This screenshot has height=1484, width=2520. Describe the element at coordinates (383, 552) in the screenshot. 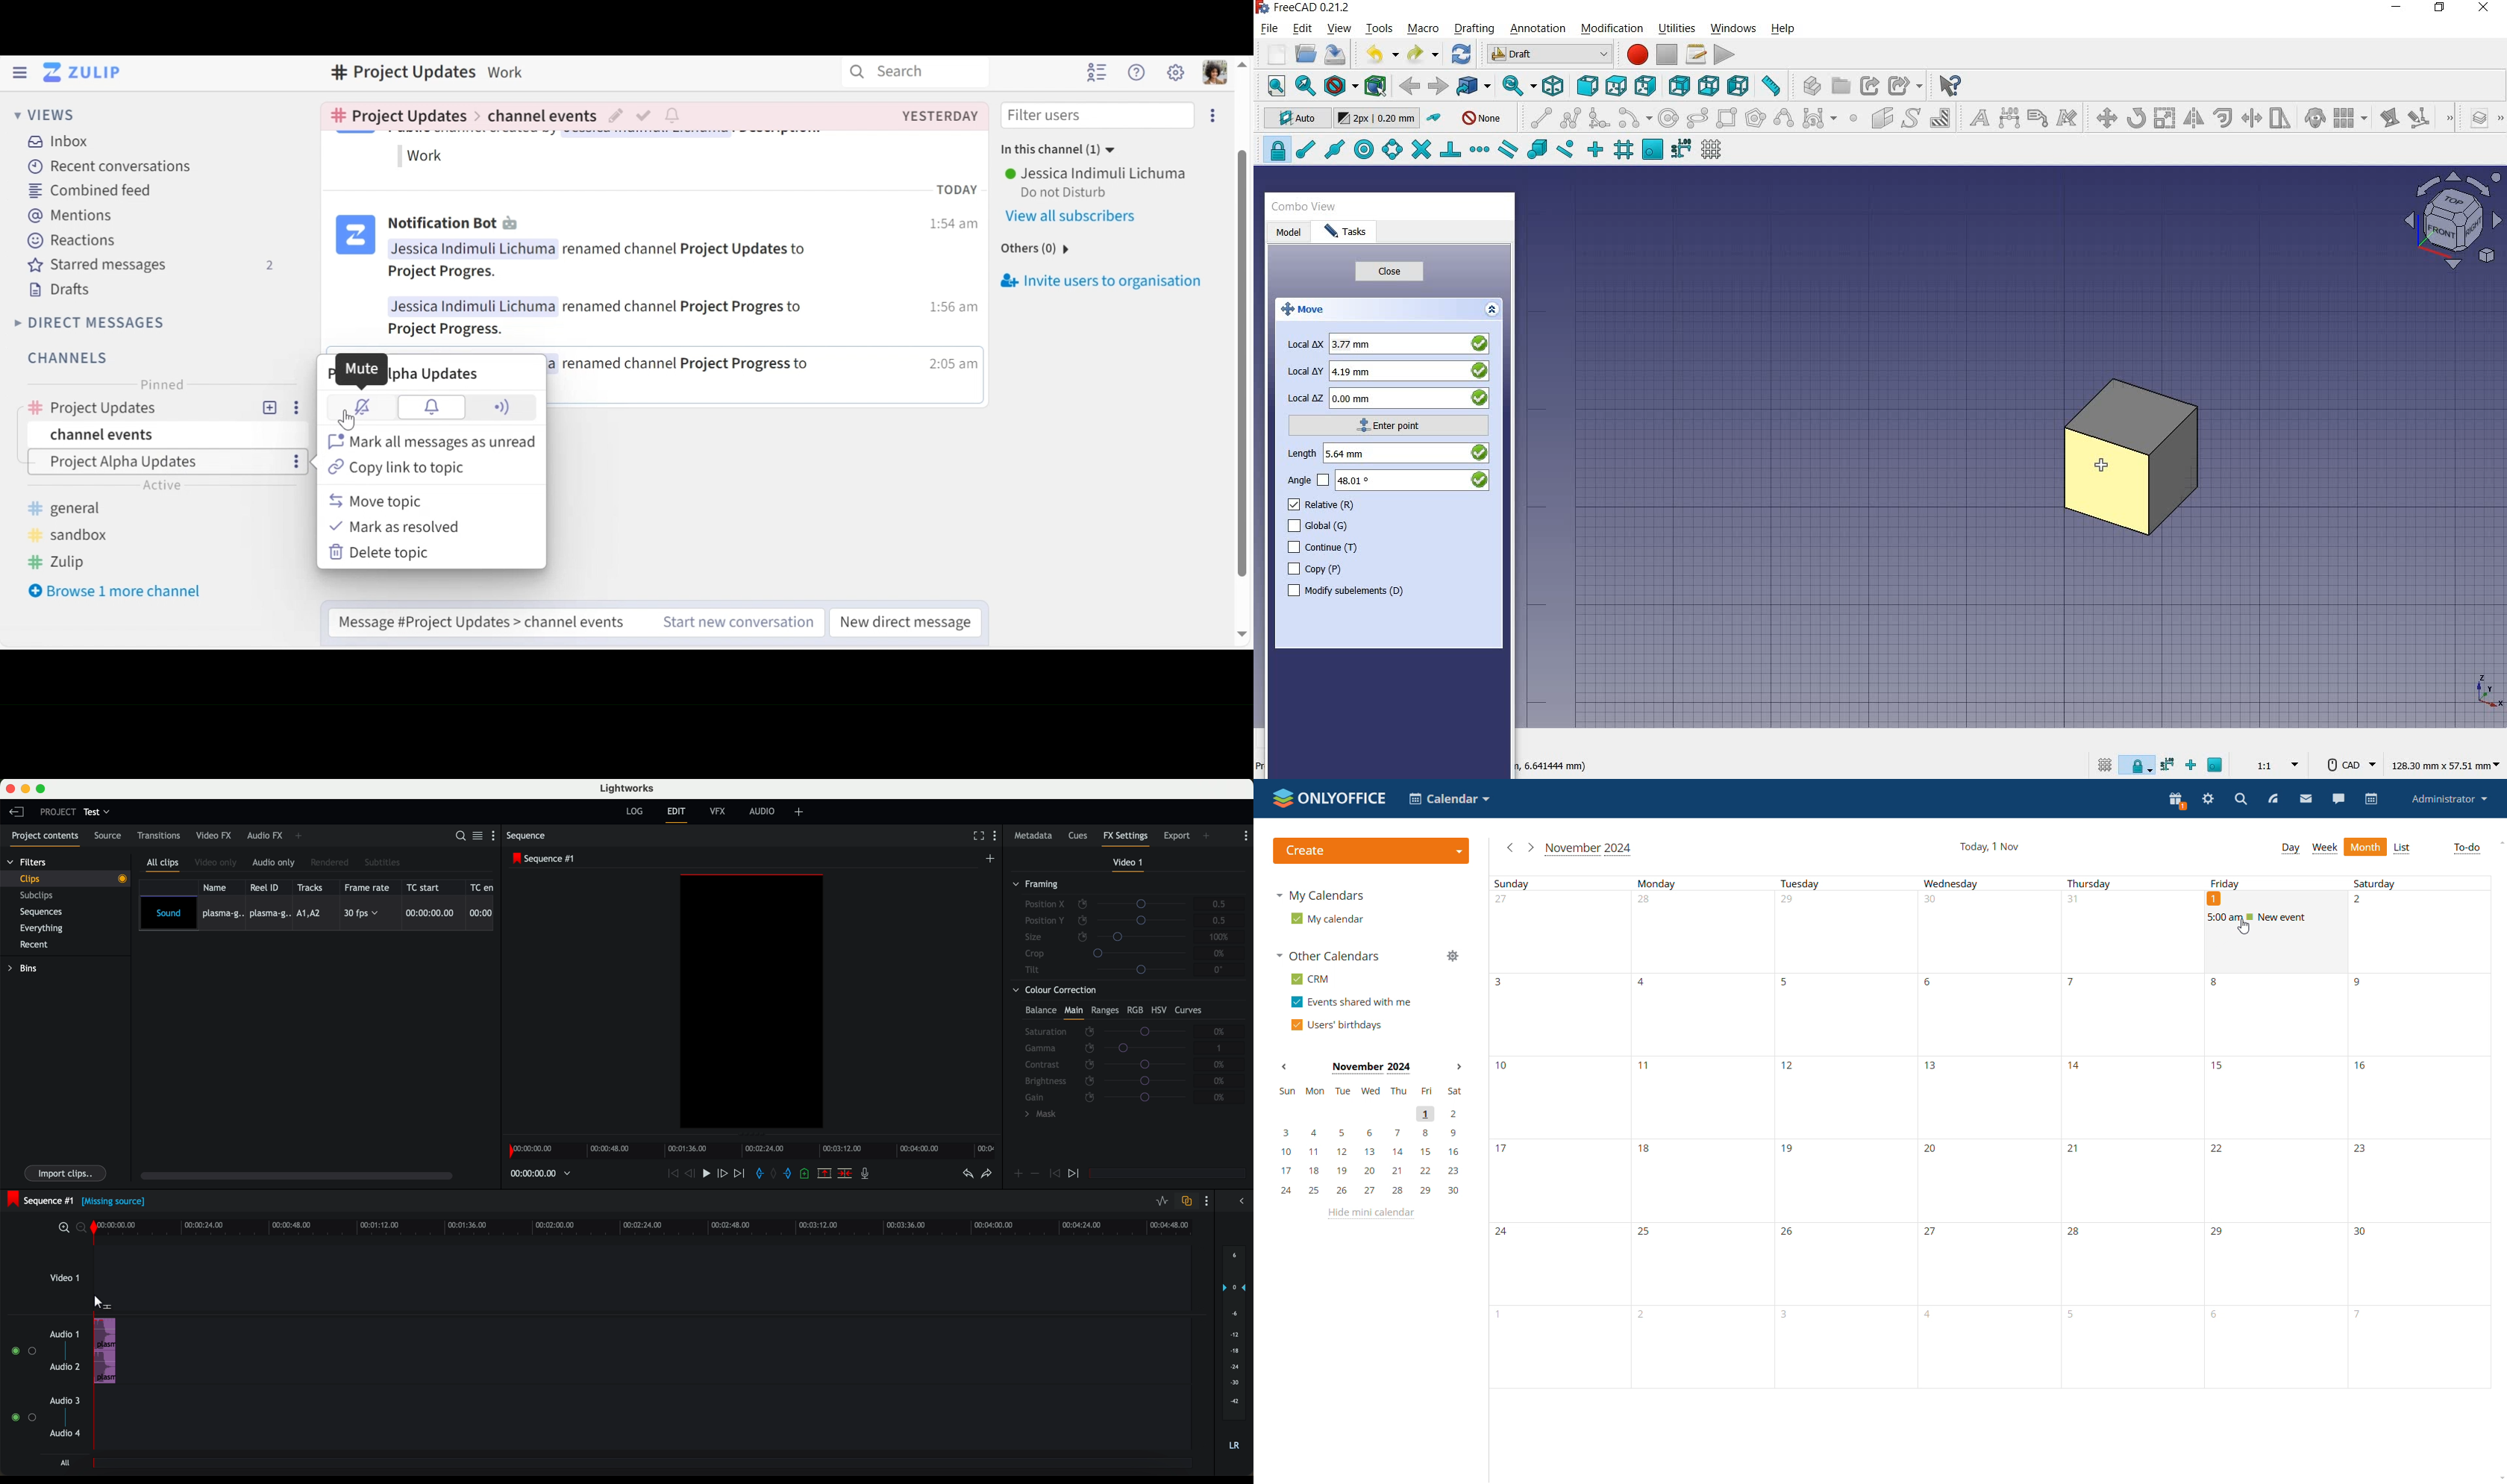

I see `Delete topic` at that location.